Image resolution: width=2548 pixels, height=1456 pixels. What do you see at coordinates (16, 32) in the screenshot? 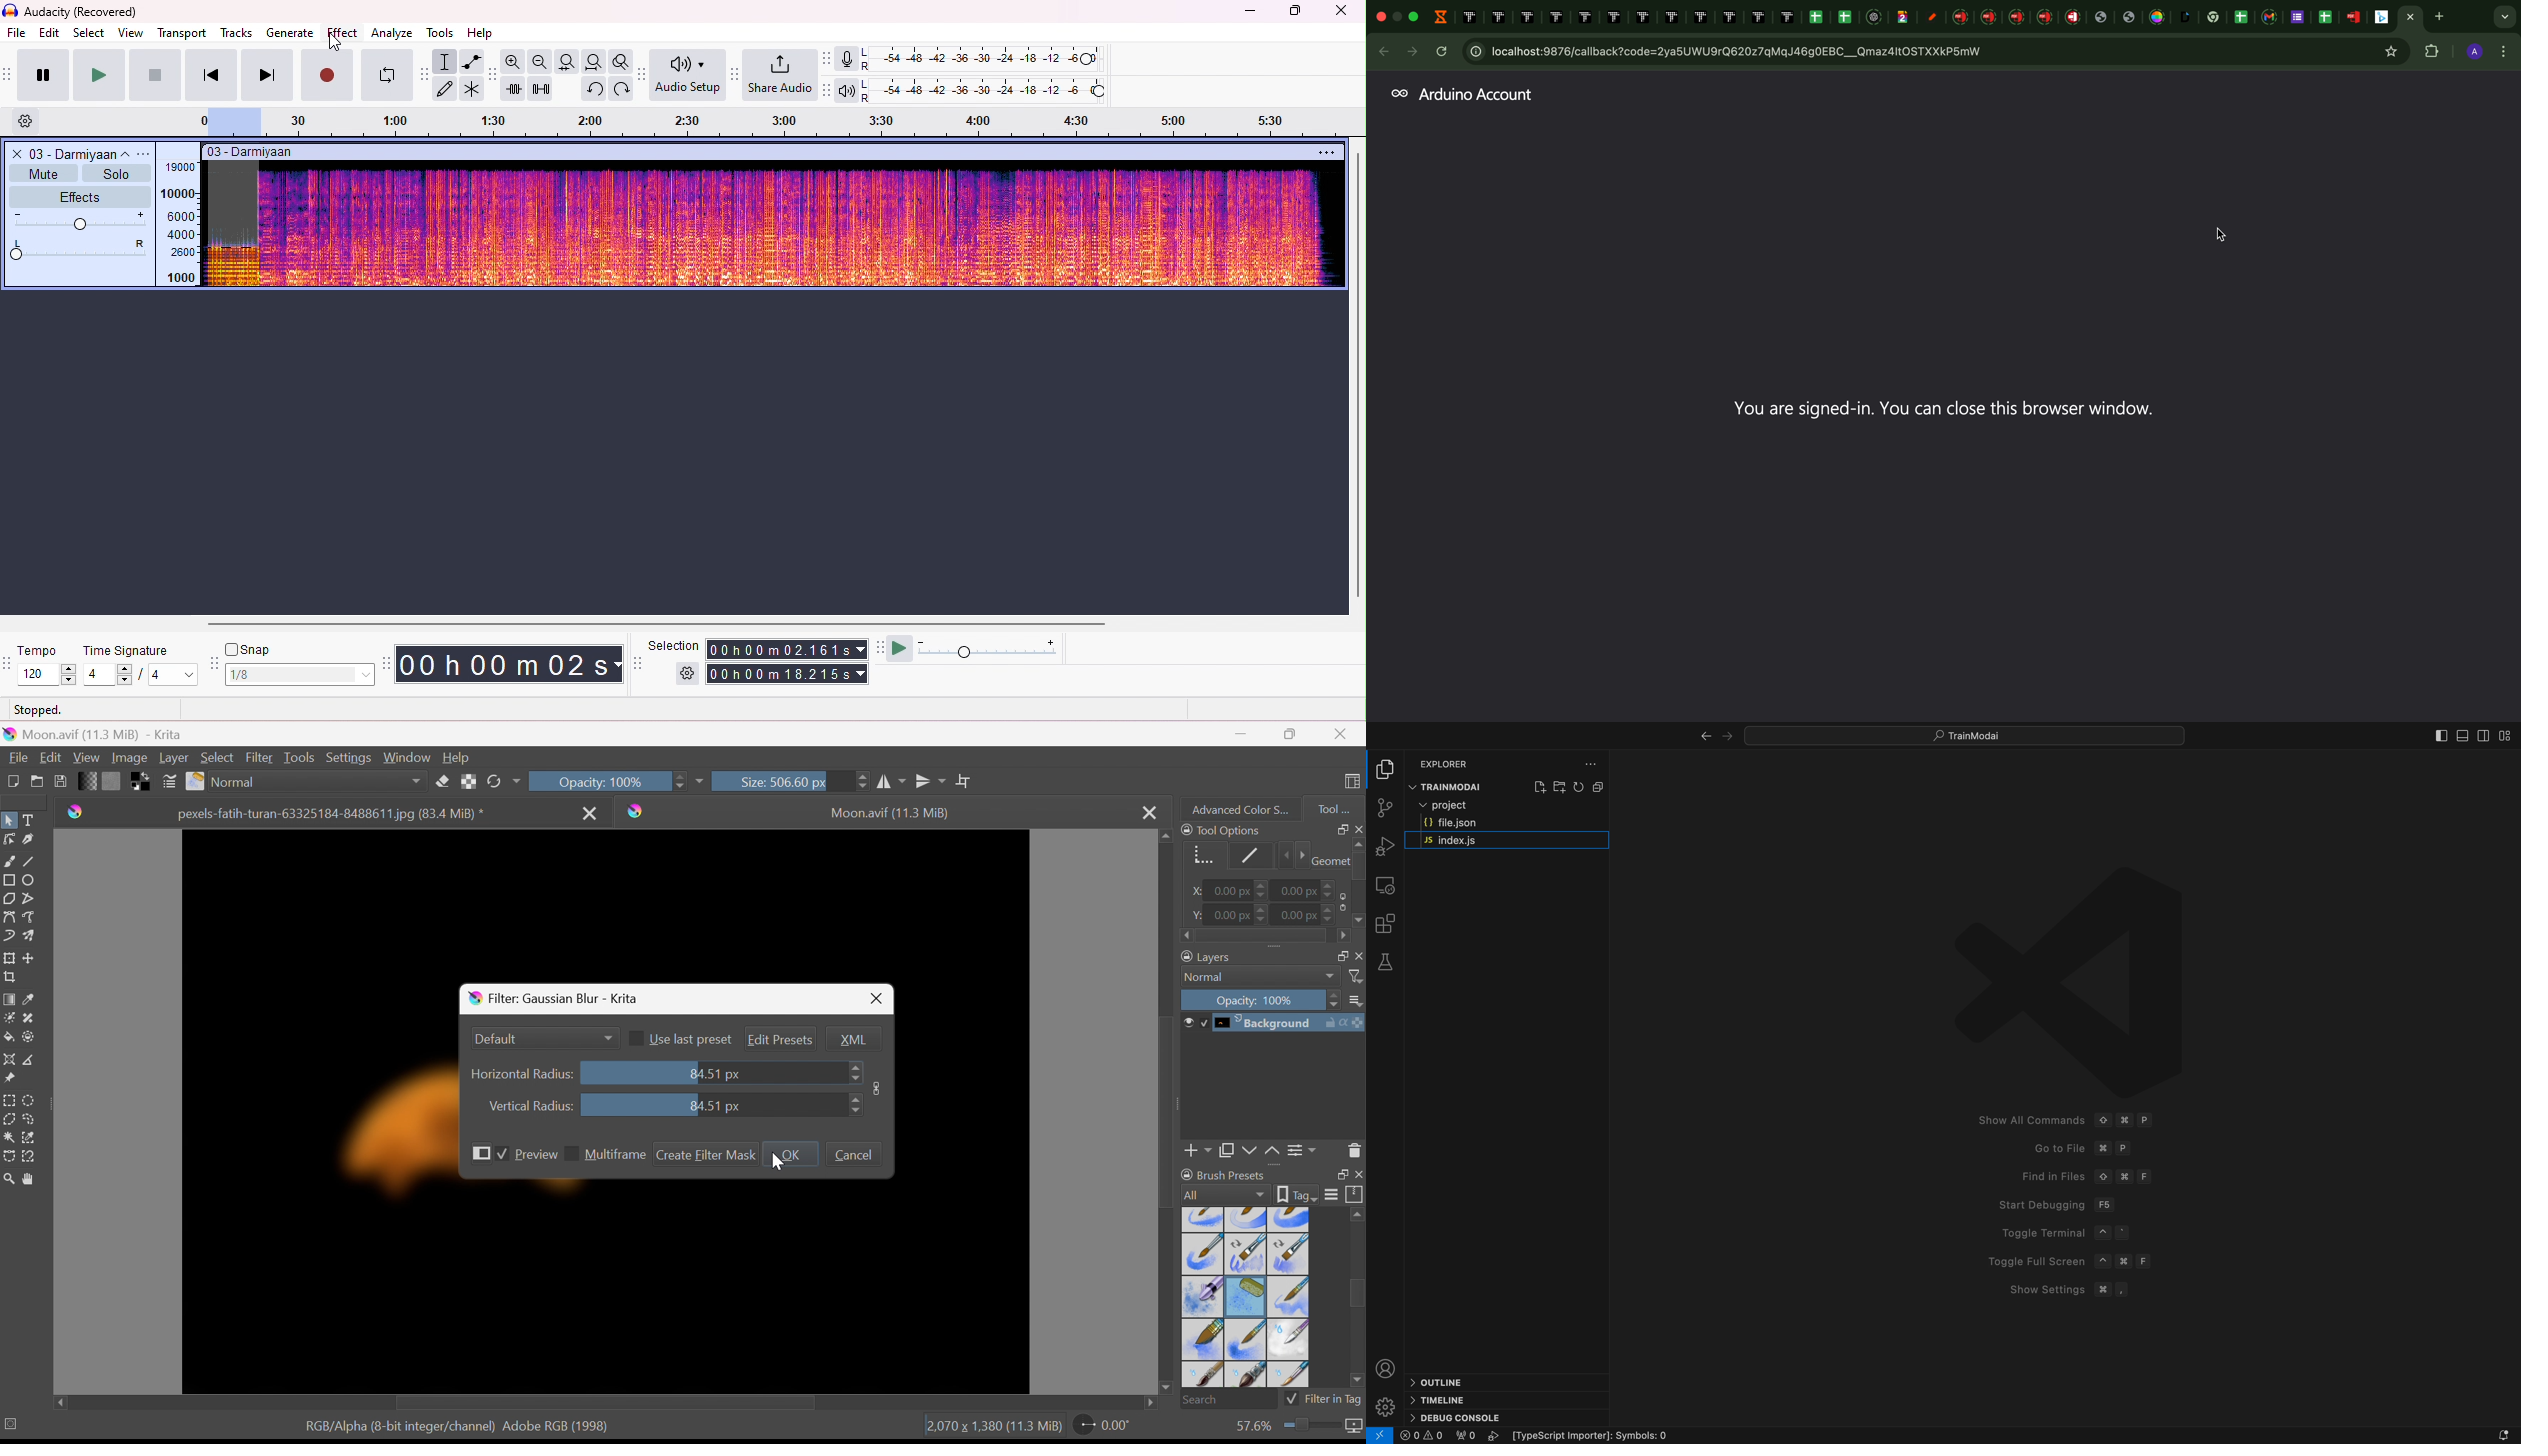
I see `file` at bounding box center [16, 32].